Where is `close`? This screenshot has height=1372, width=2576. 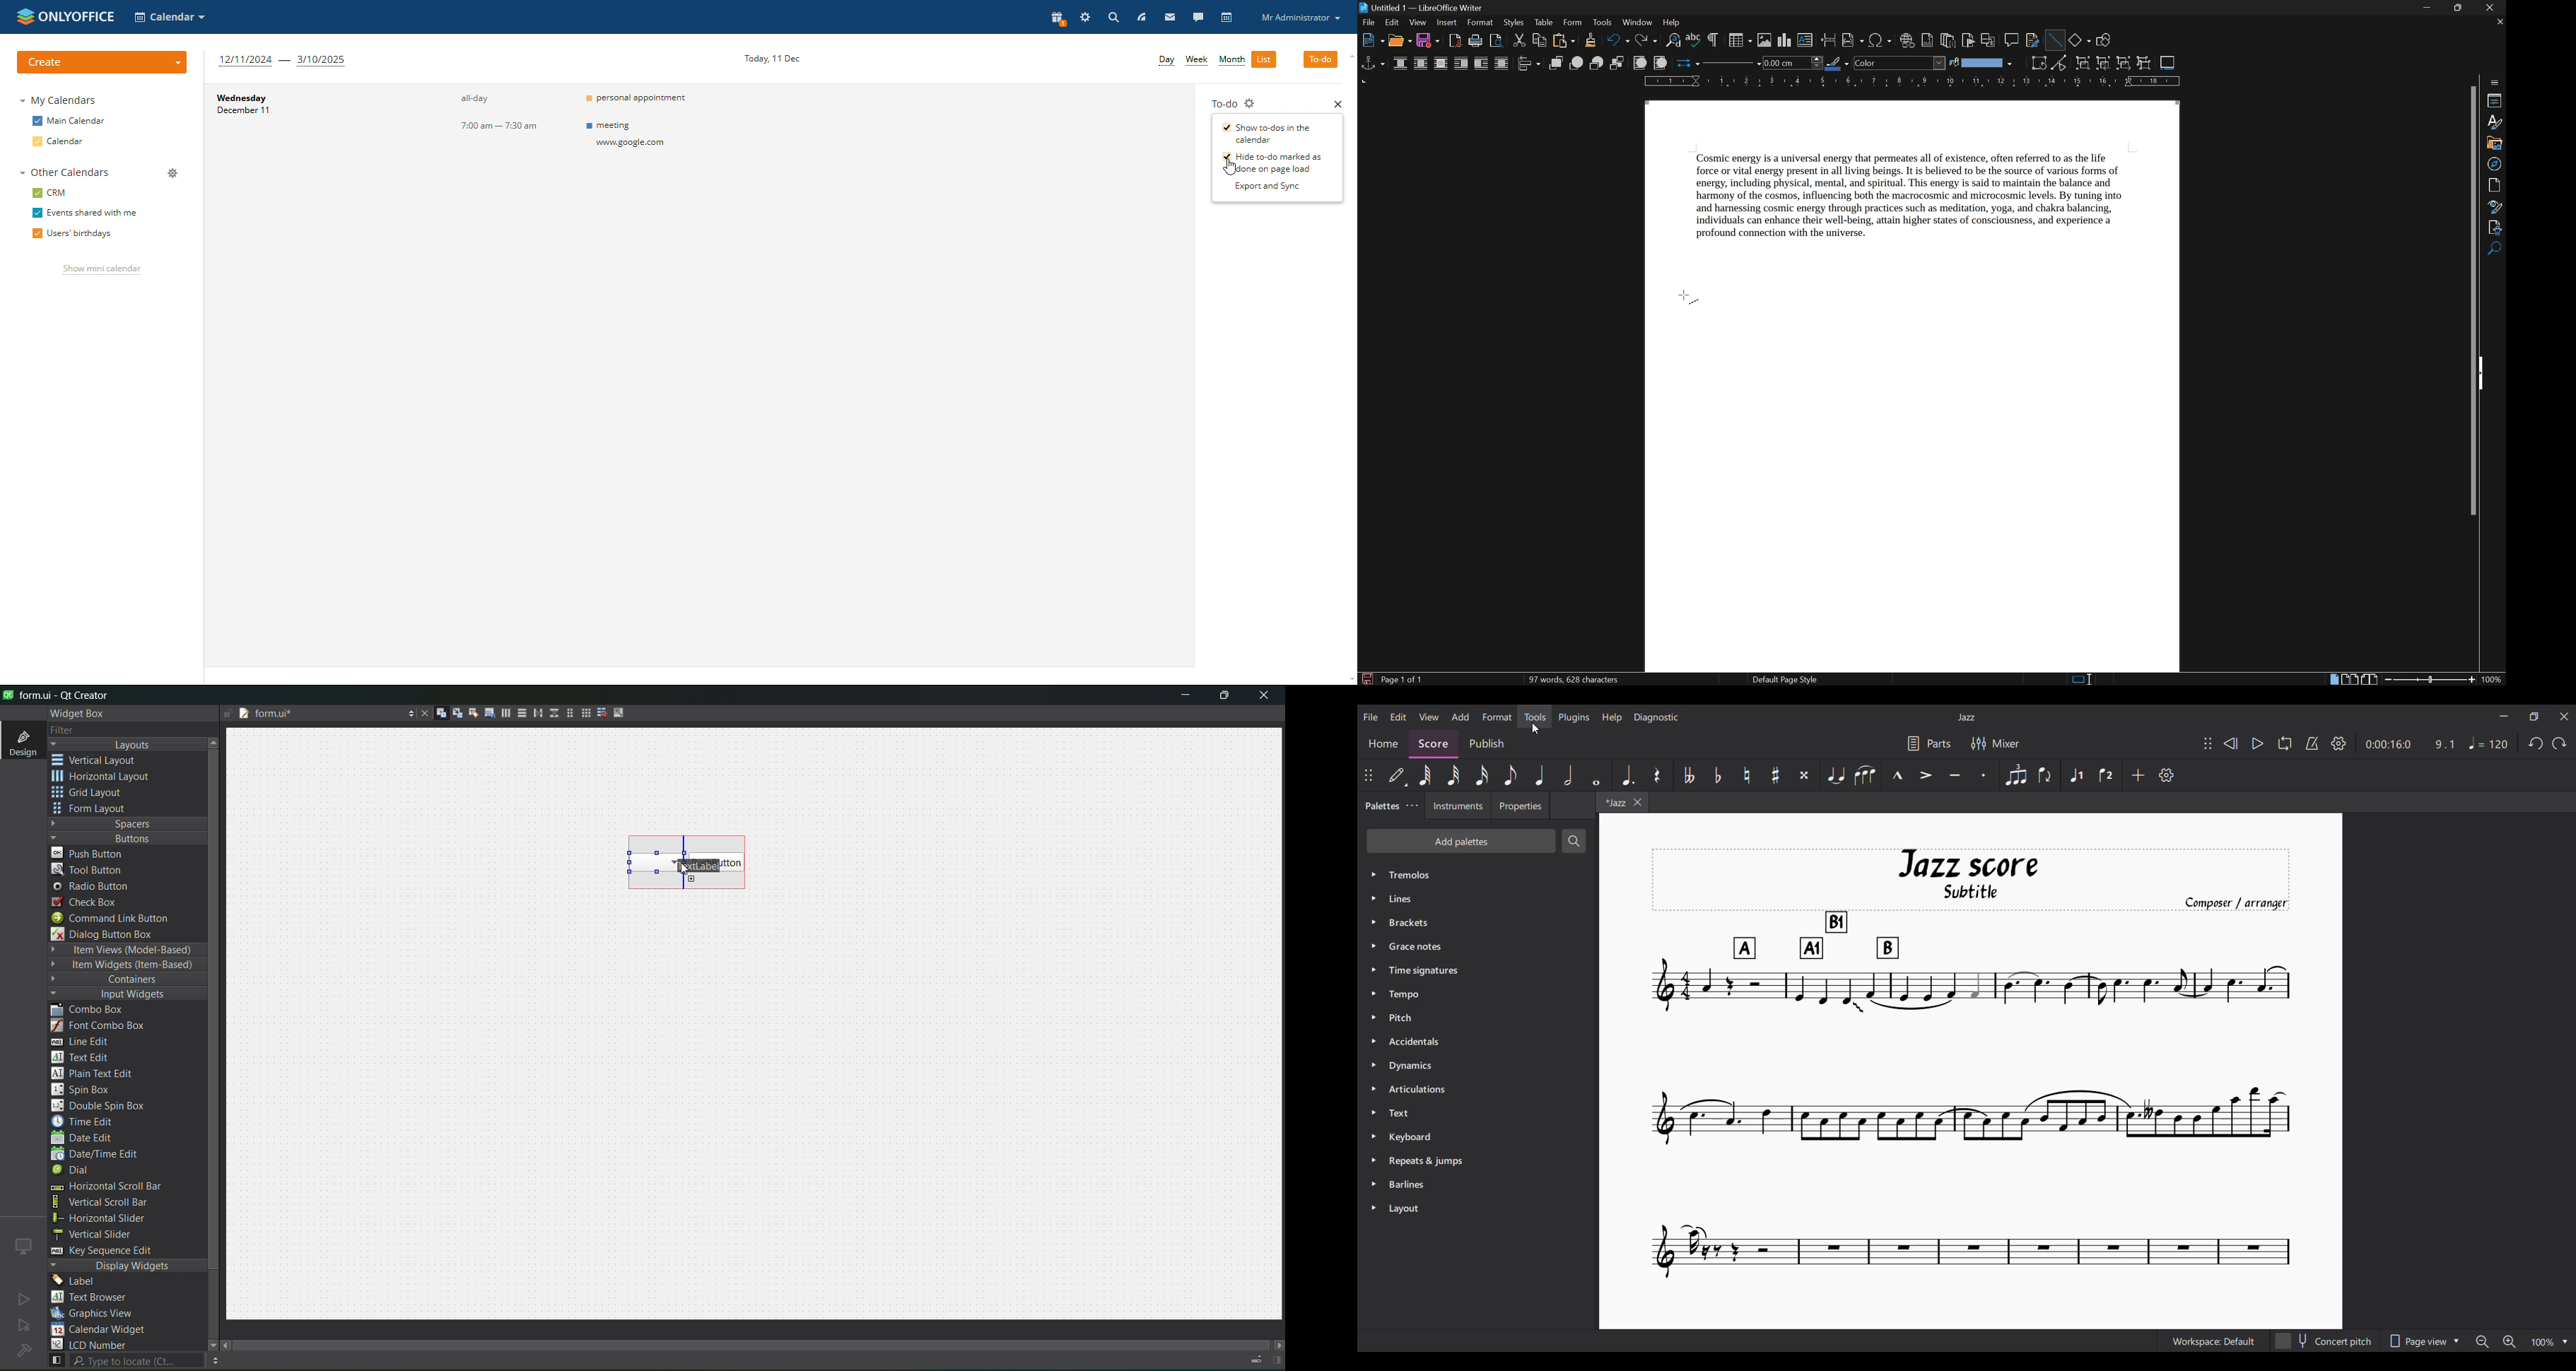 close is located at coordinates (1264, 697).